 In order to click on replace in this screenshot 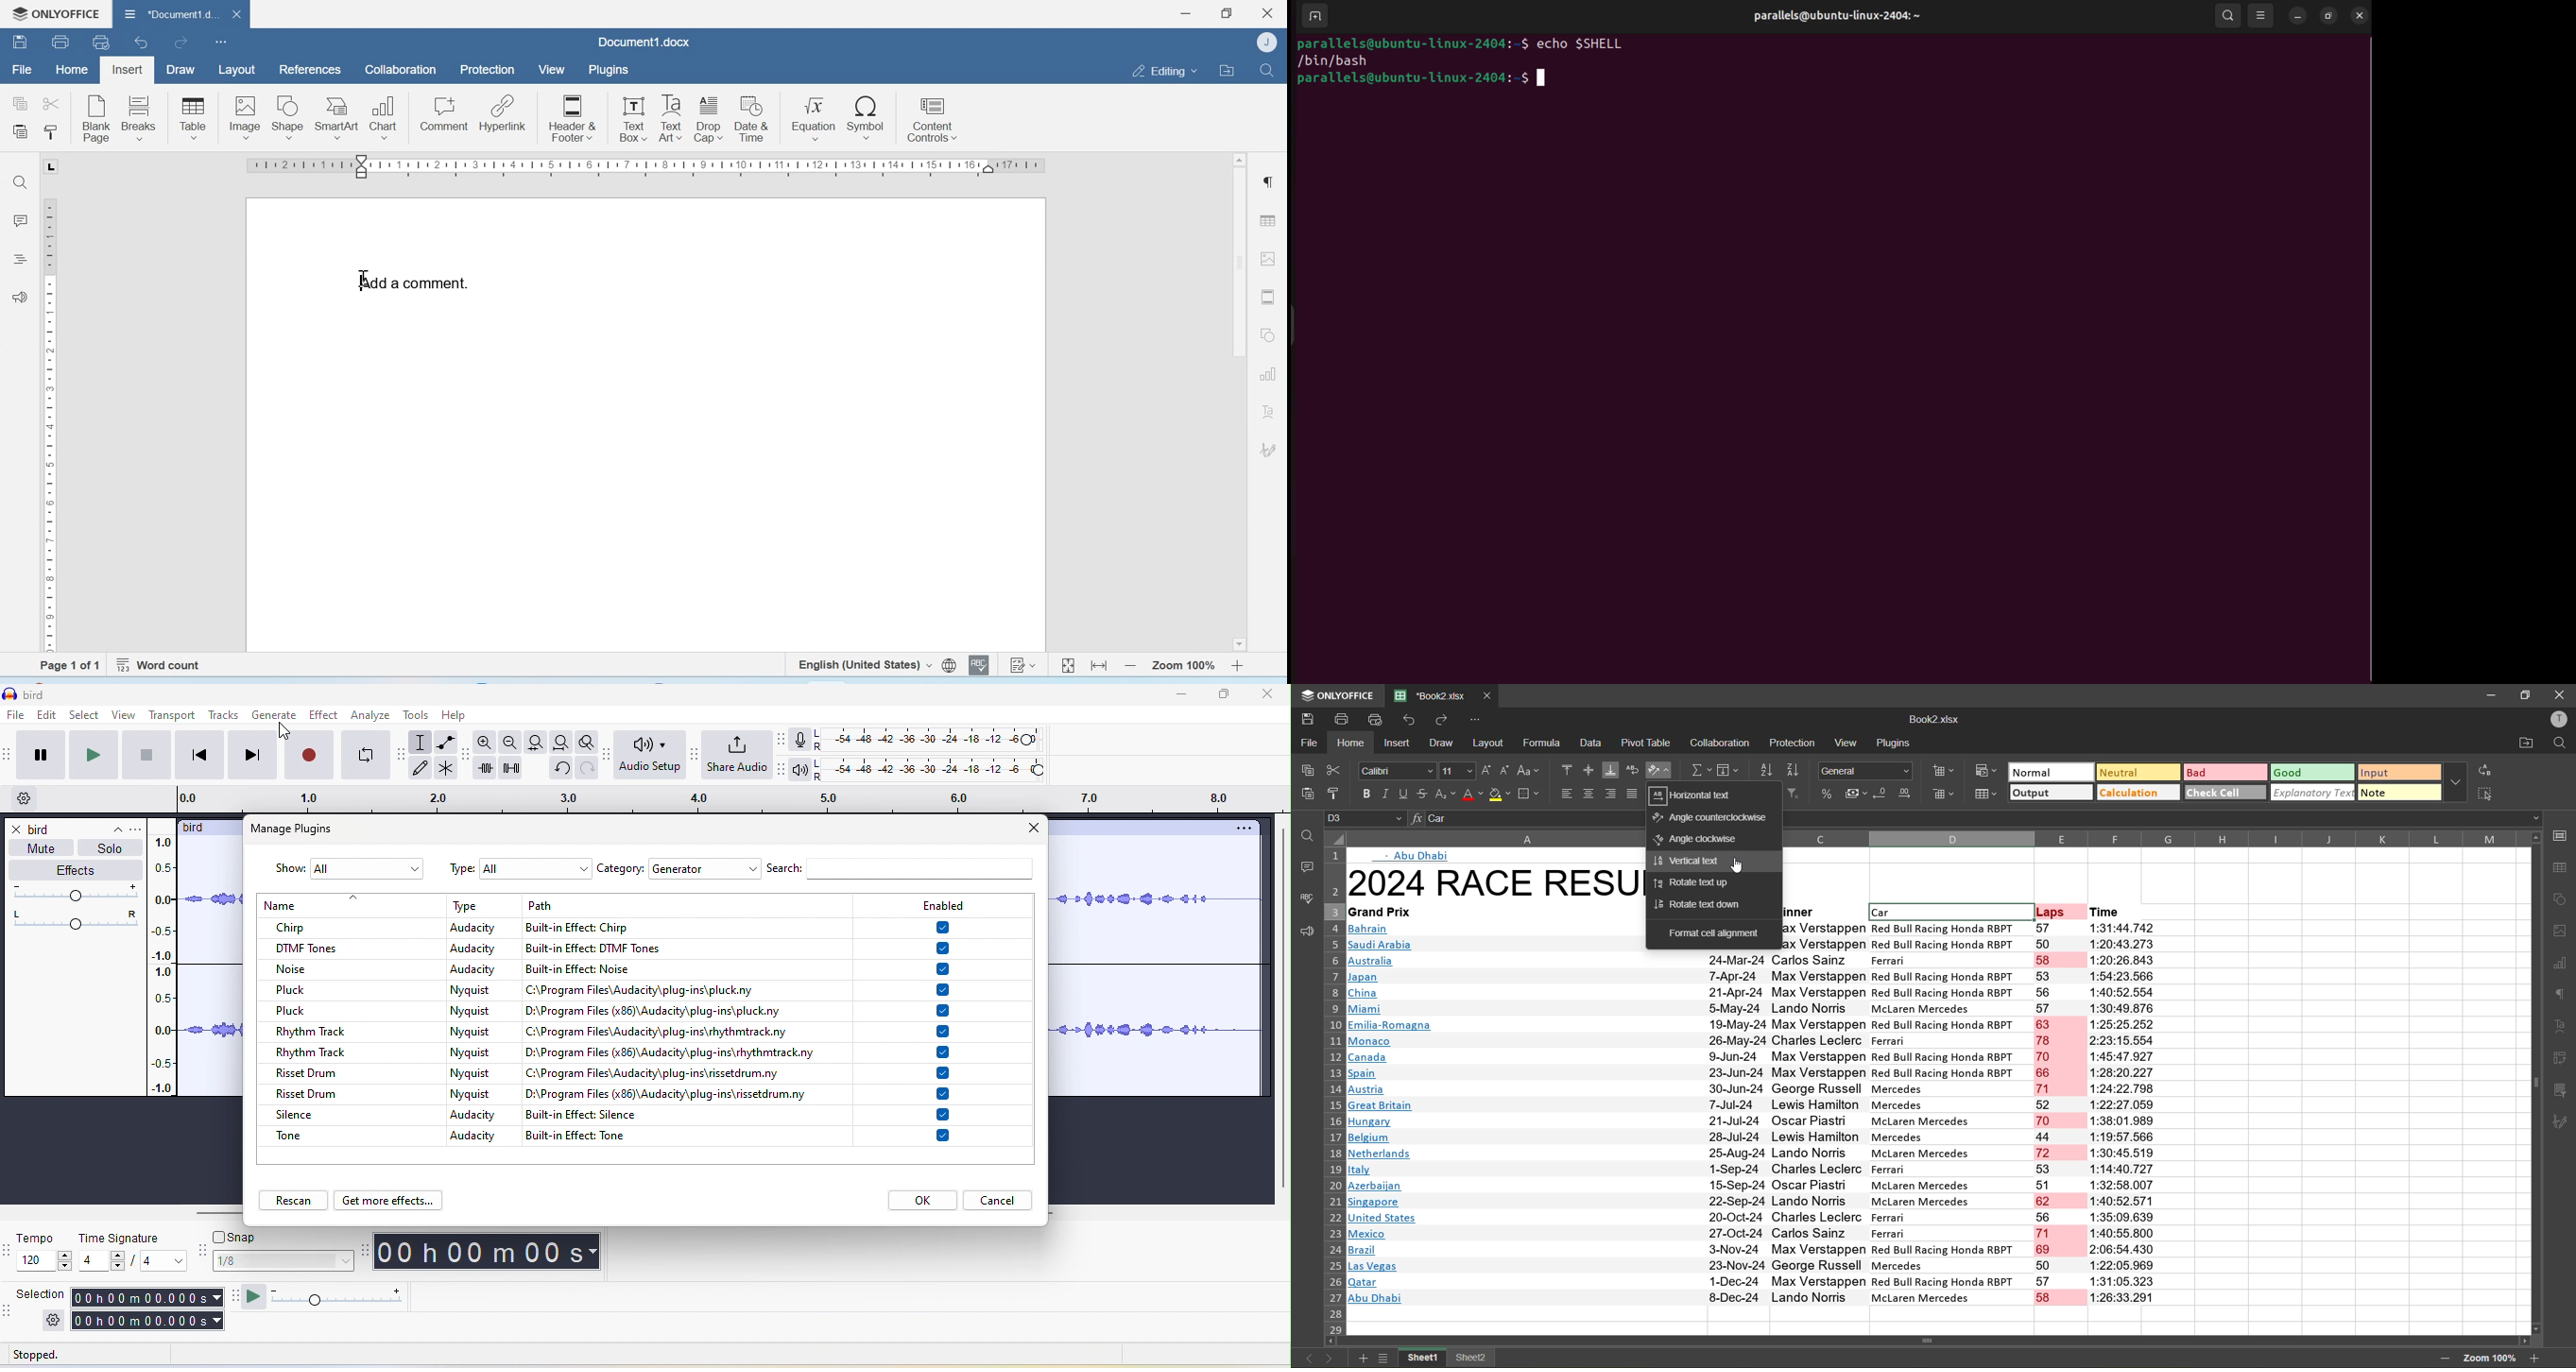, I will do `click(2488, 770)`.